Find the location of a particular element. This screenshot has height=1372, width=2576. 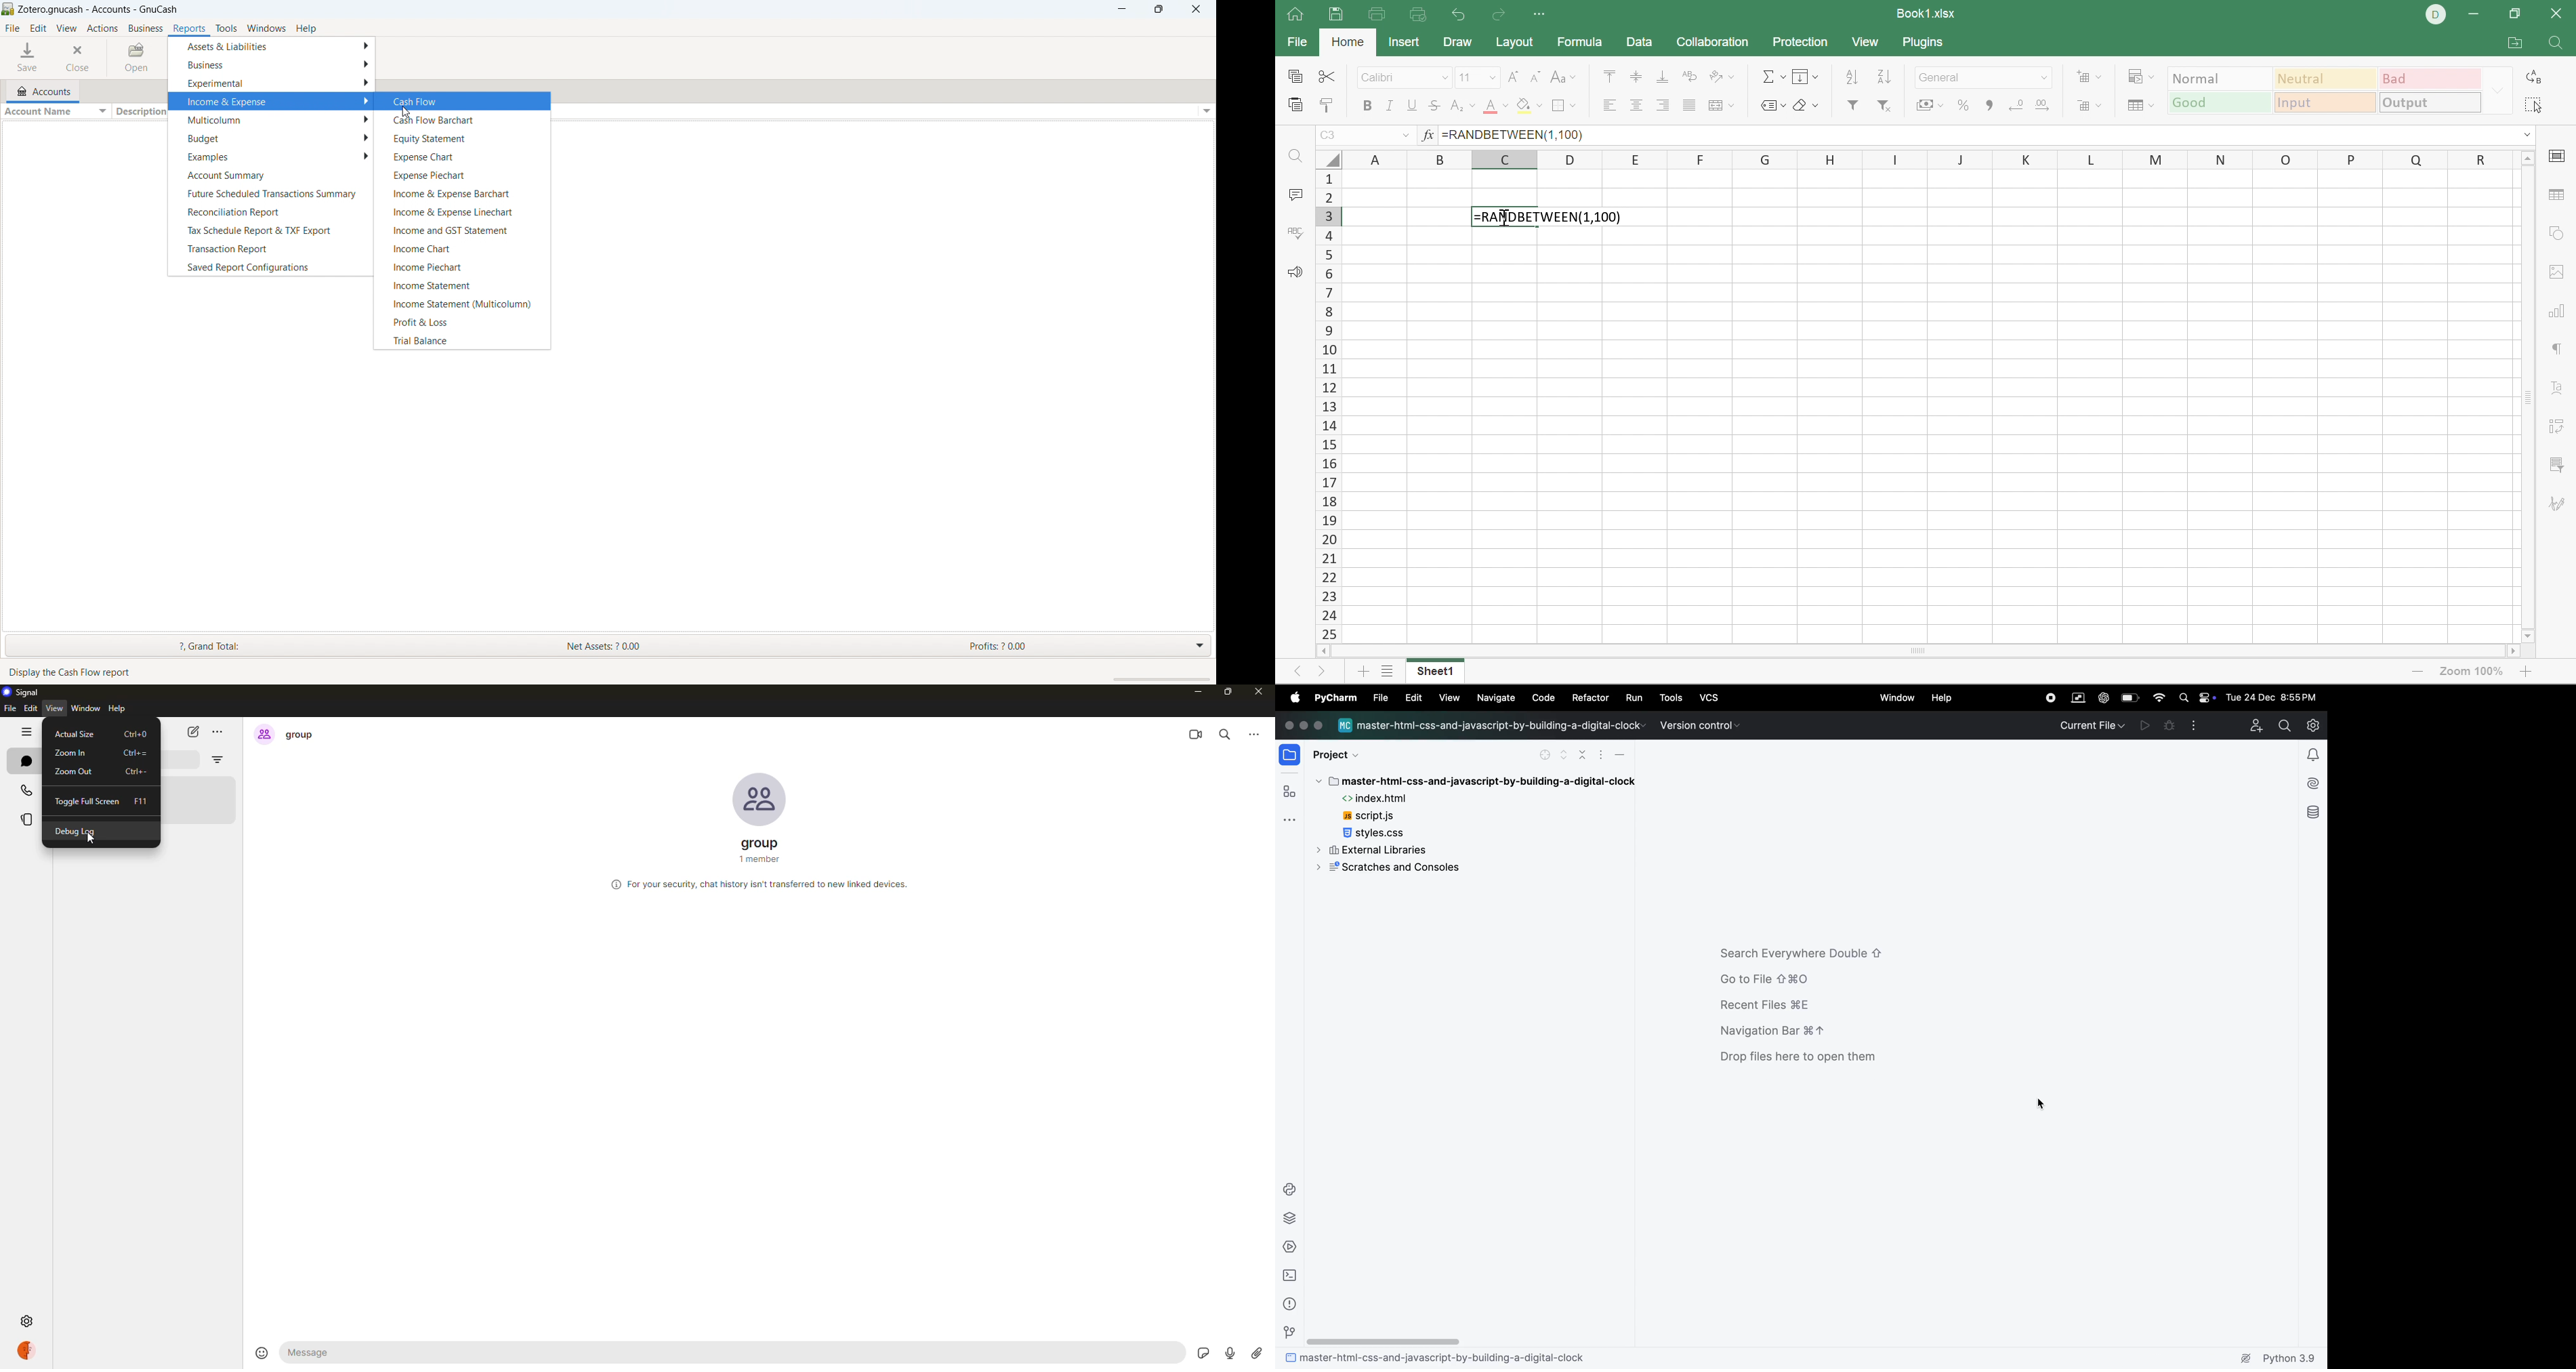

python 3.9 is located at coordinates (2278, 1359).